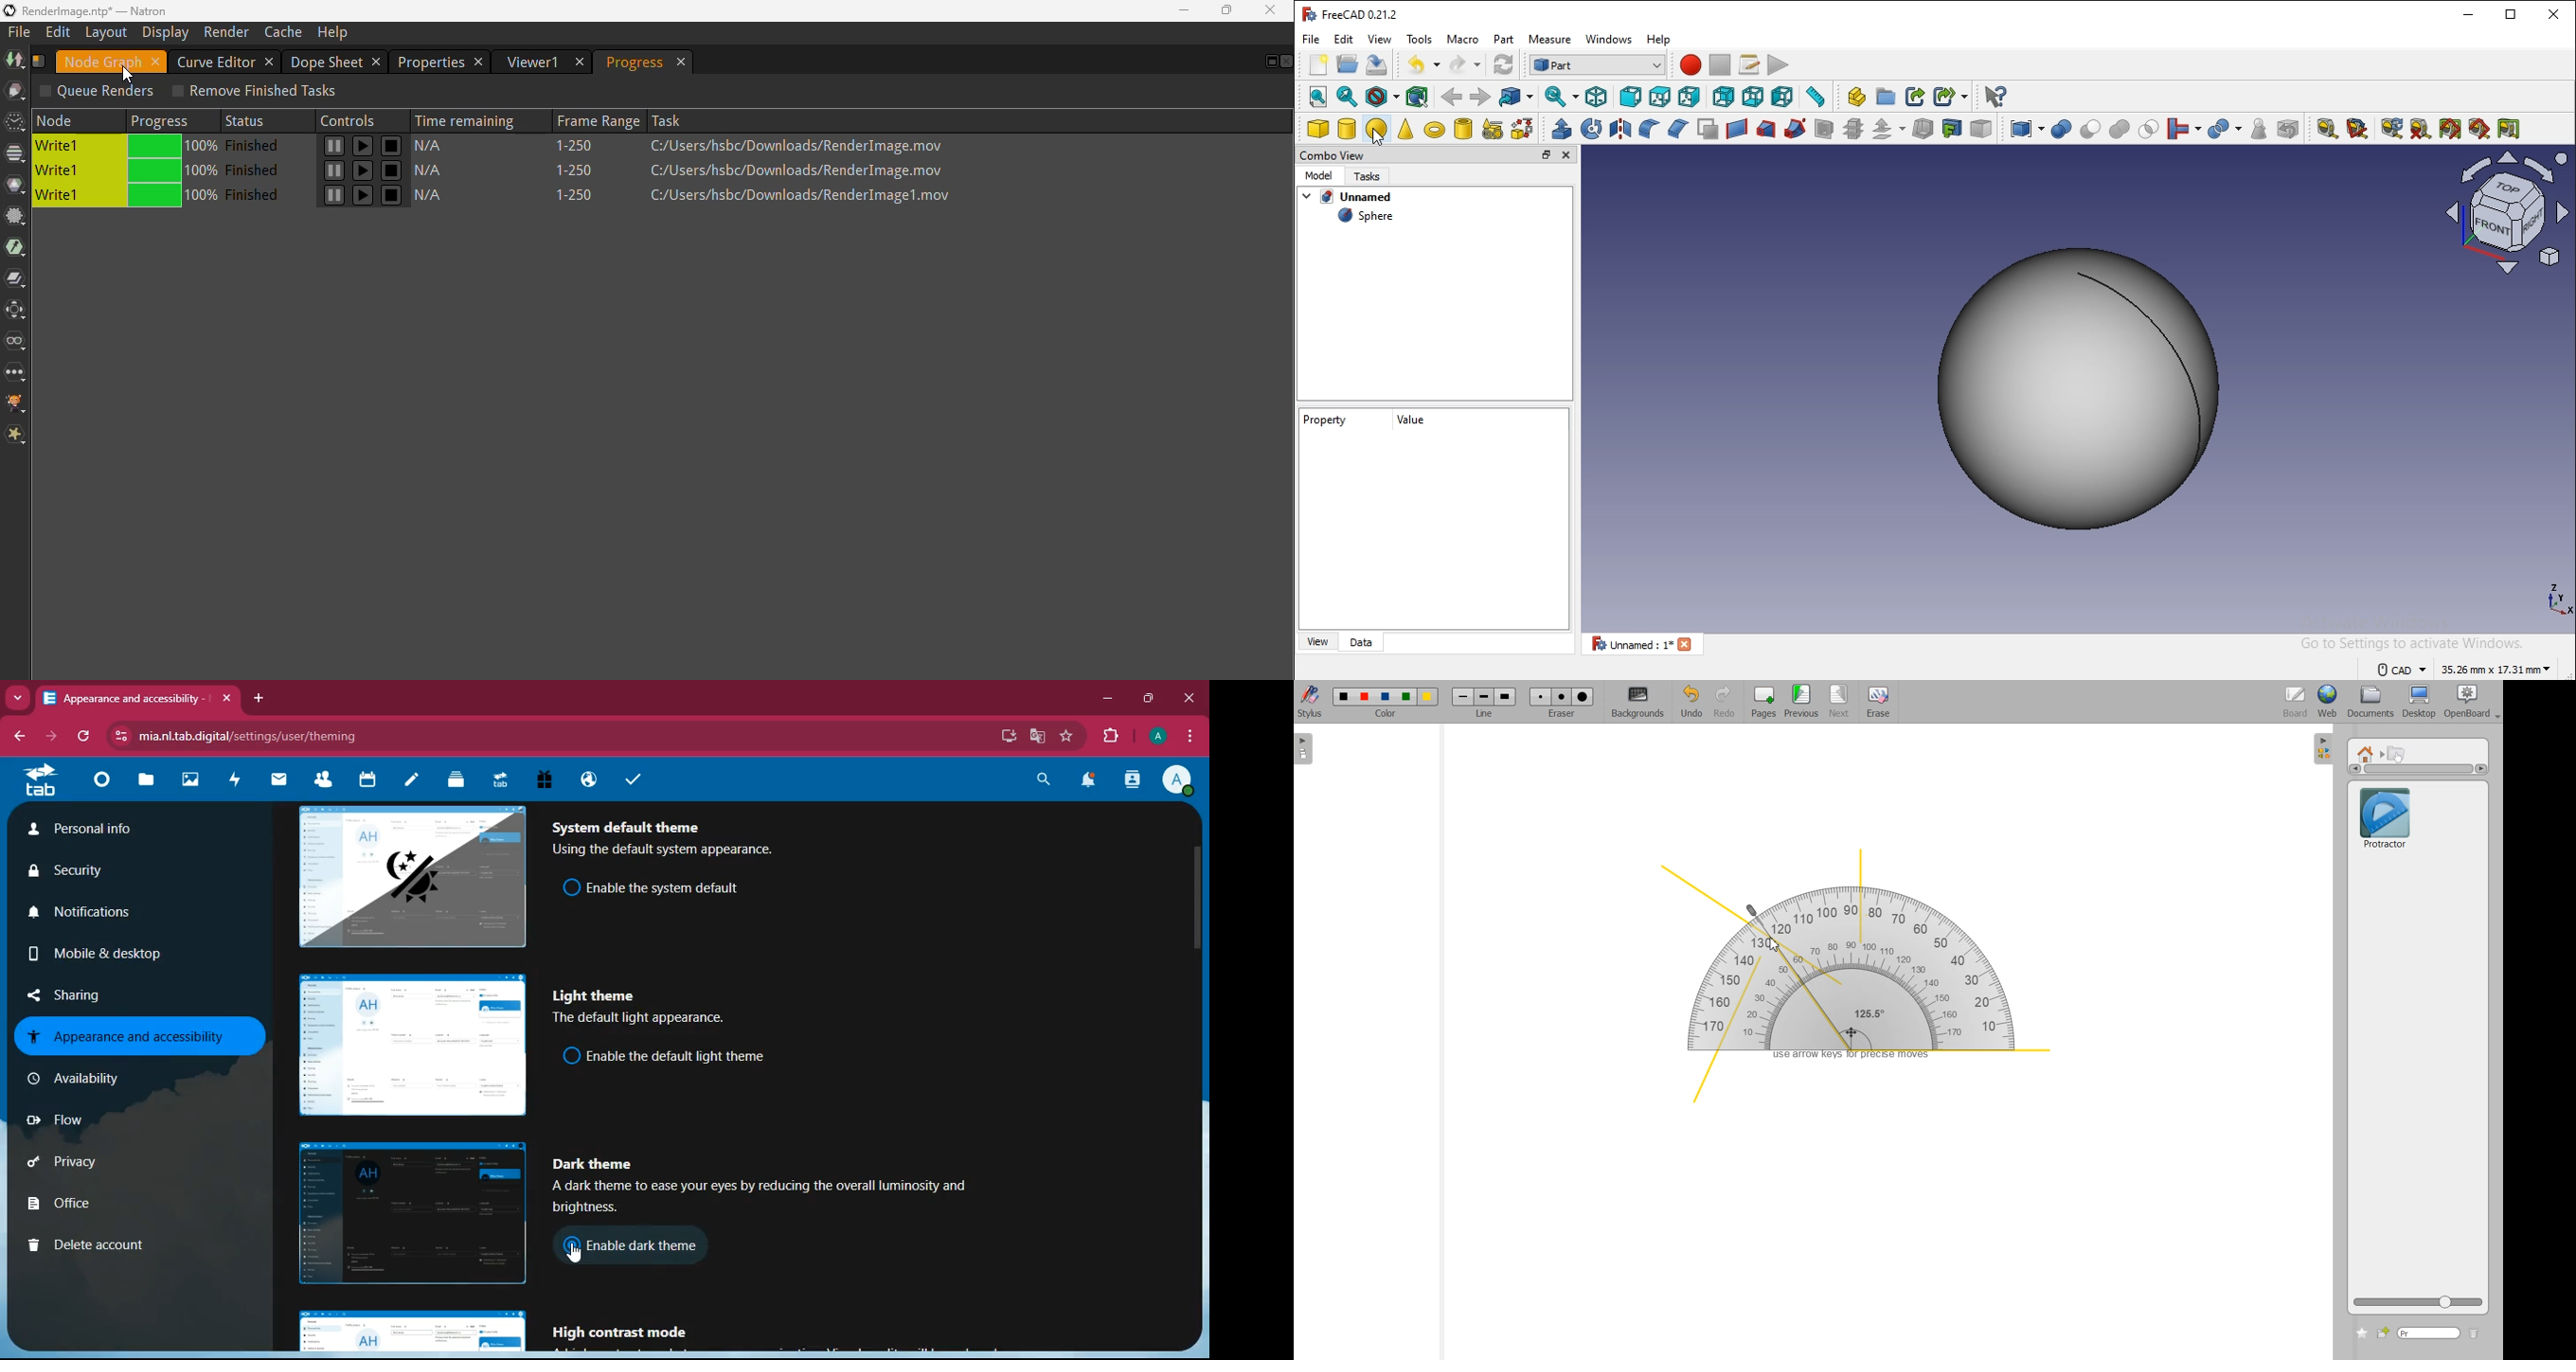  What do you see at coordinates (1346, 128) in the screenshot?
I see `cylinder` at bounding box center [1346, 128].